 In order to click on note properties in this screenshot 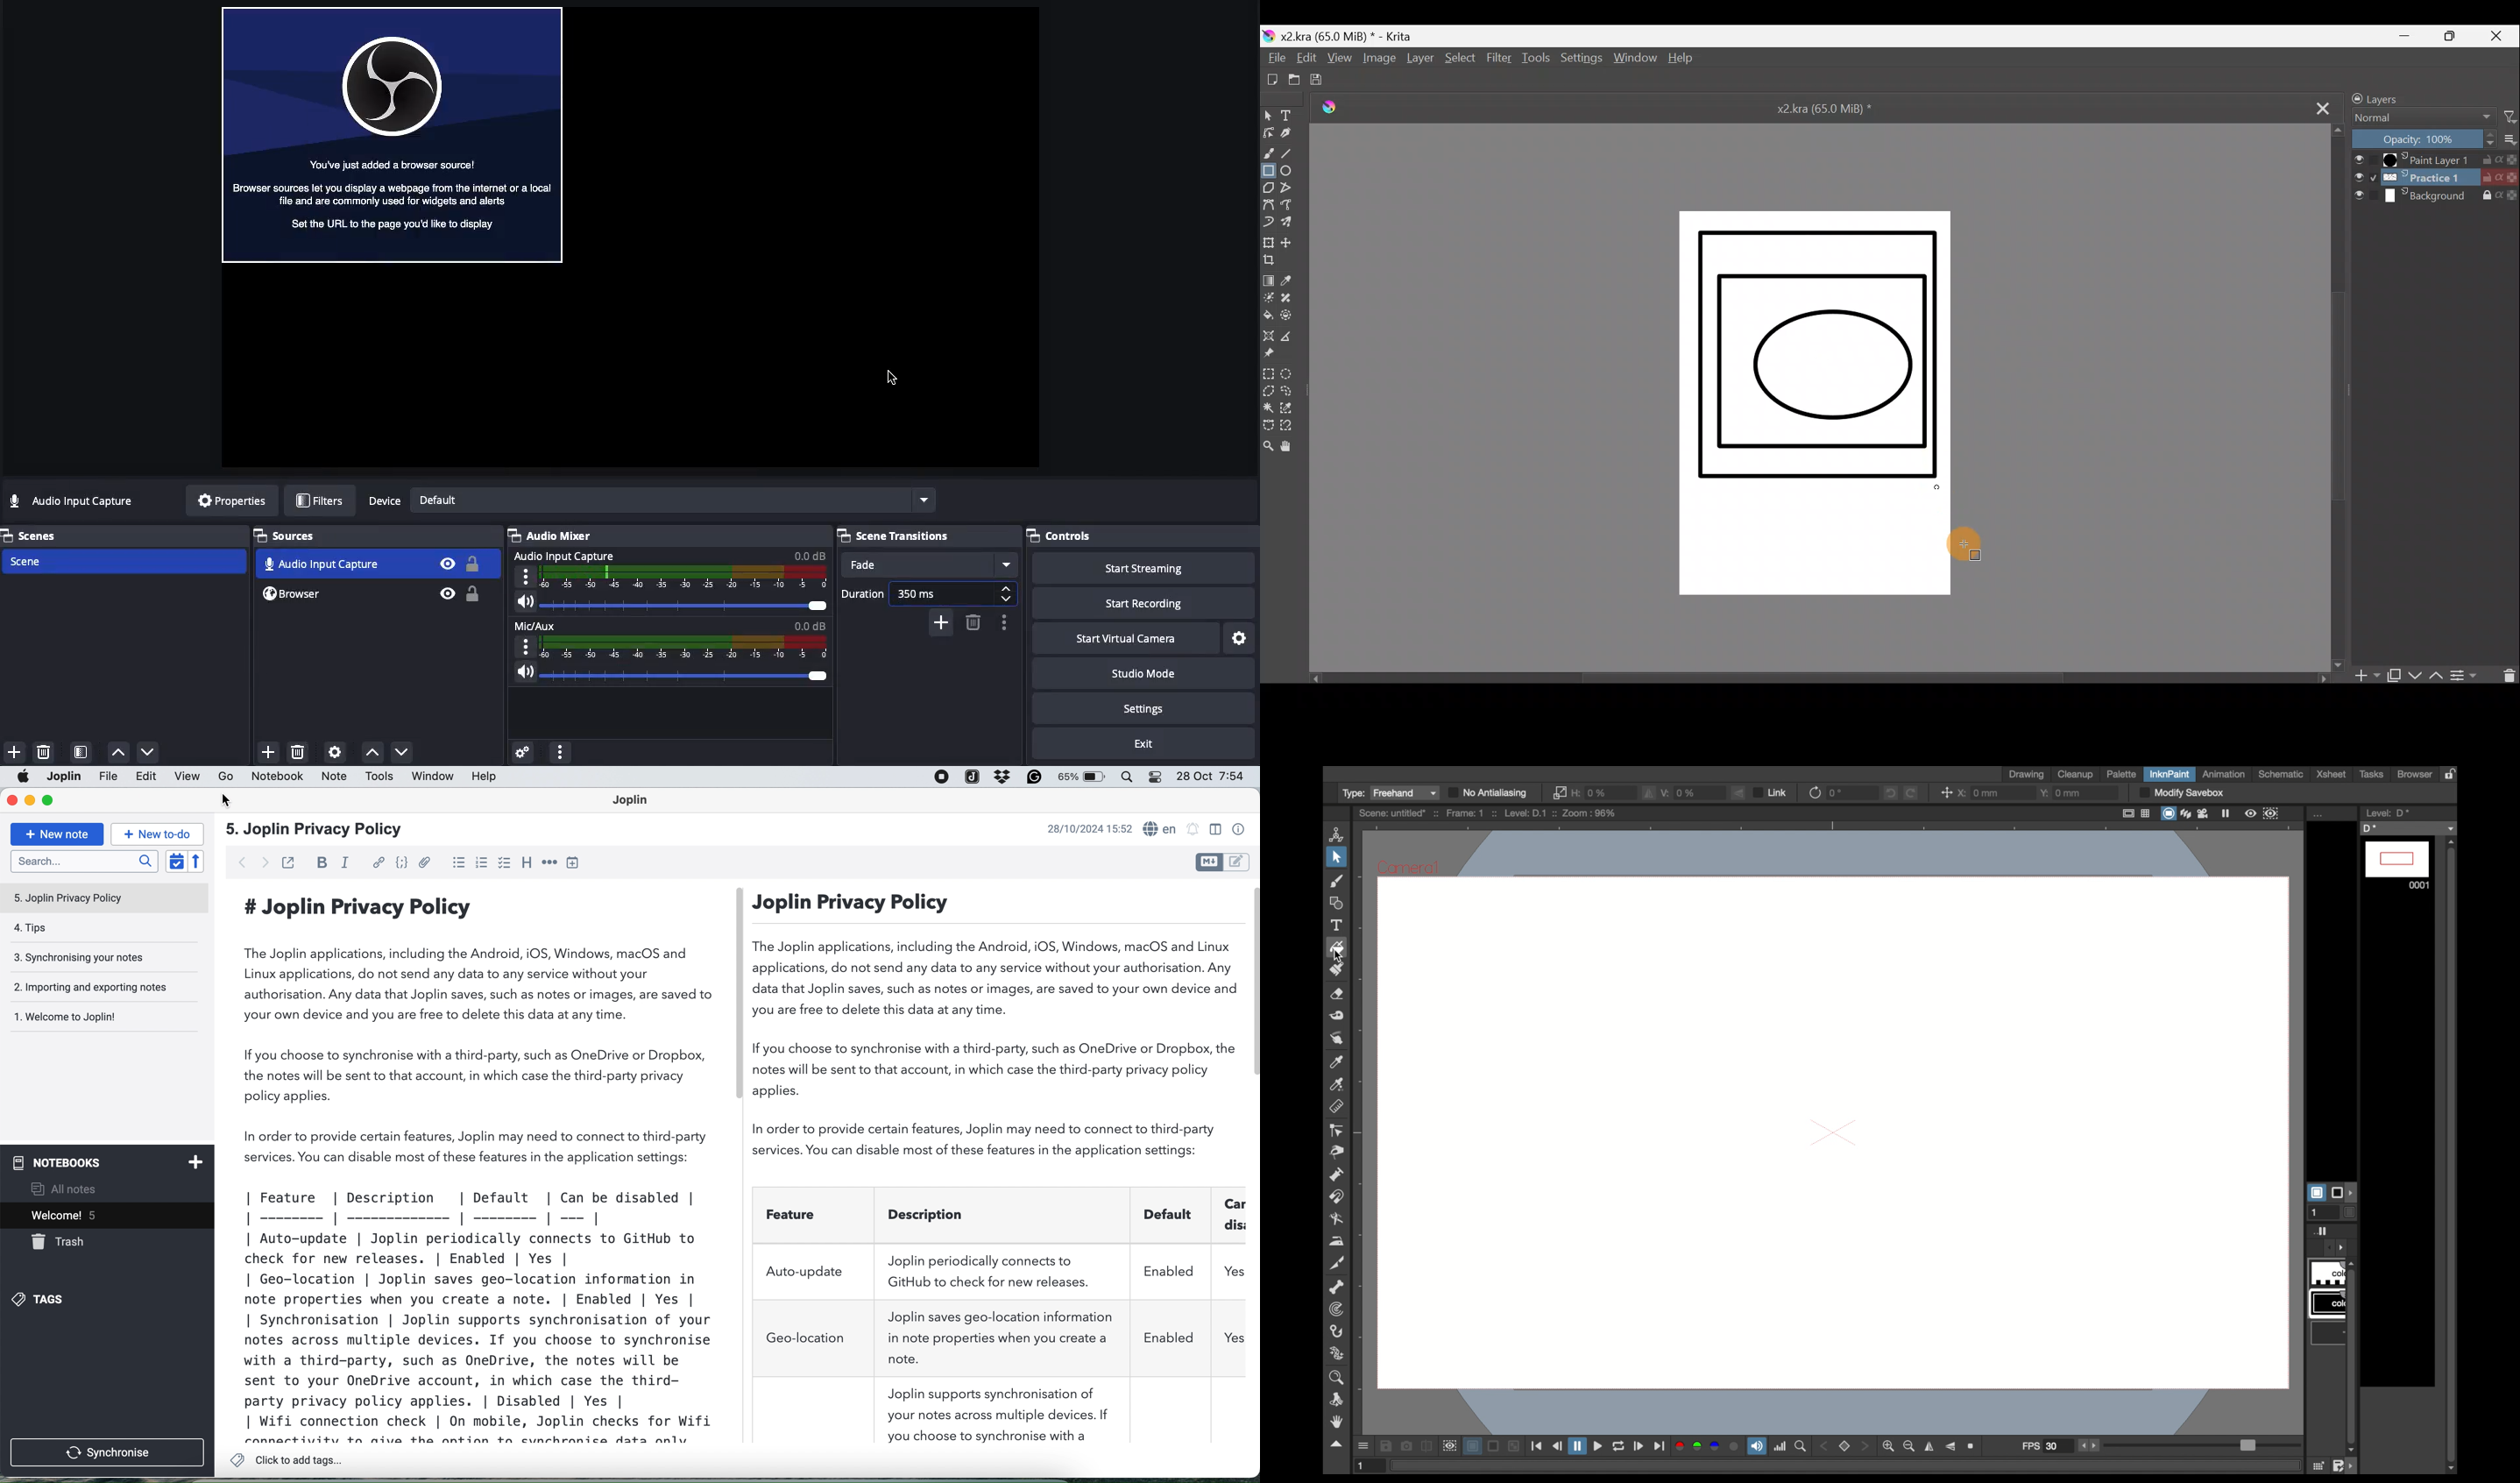, I will do `click(1238, 829)`.